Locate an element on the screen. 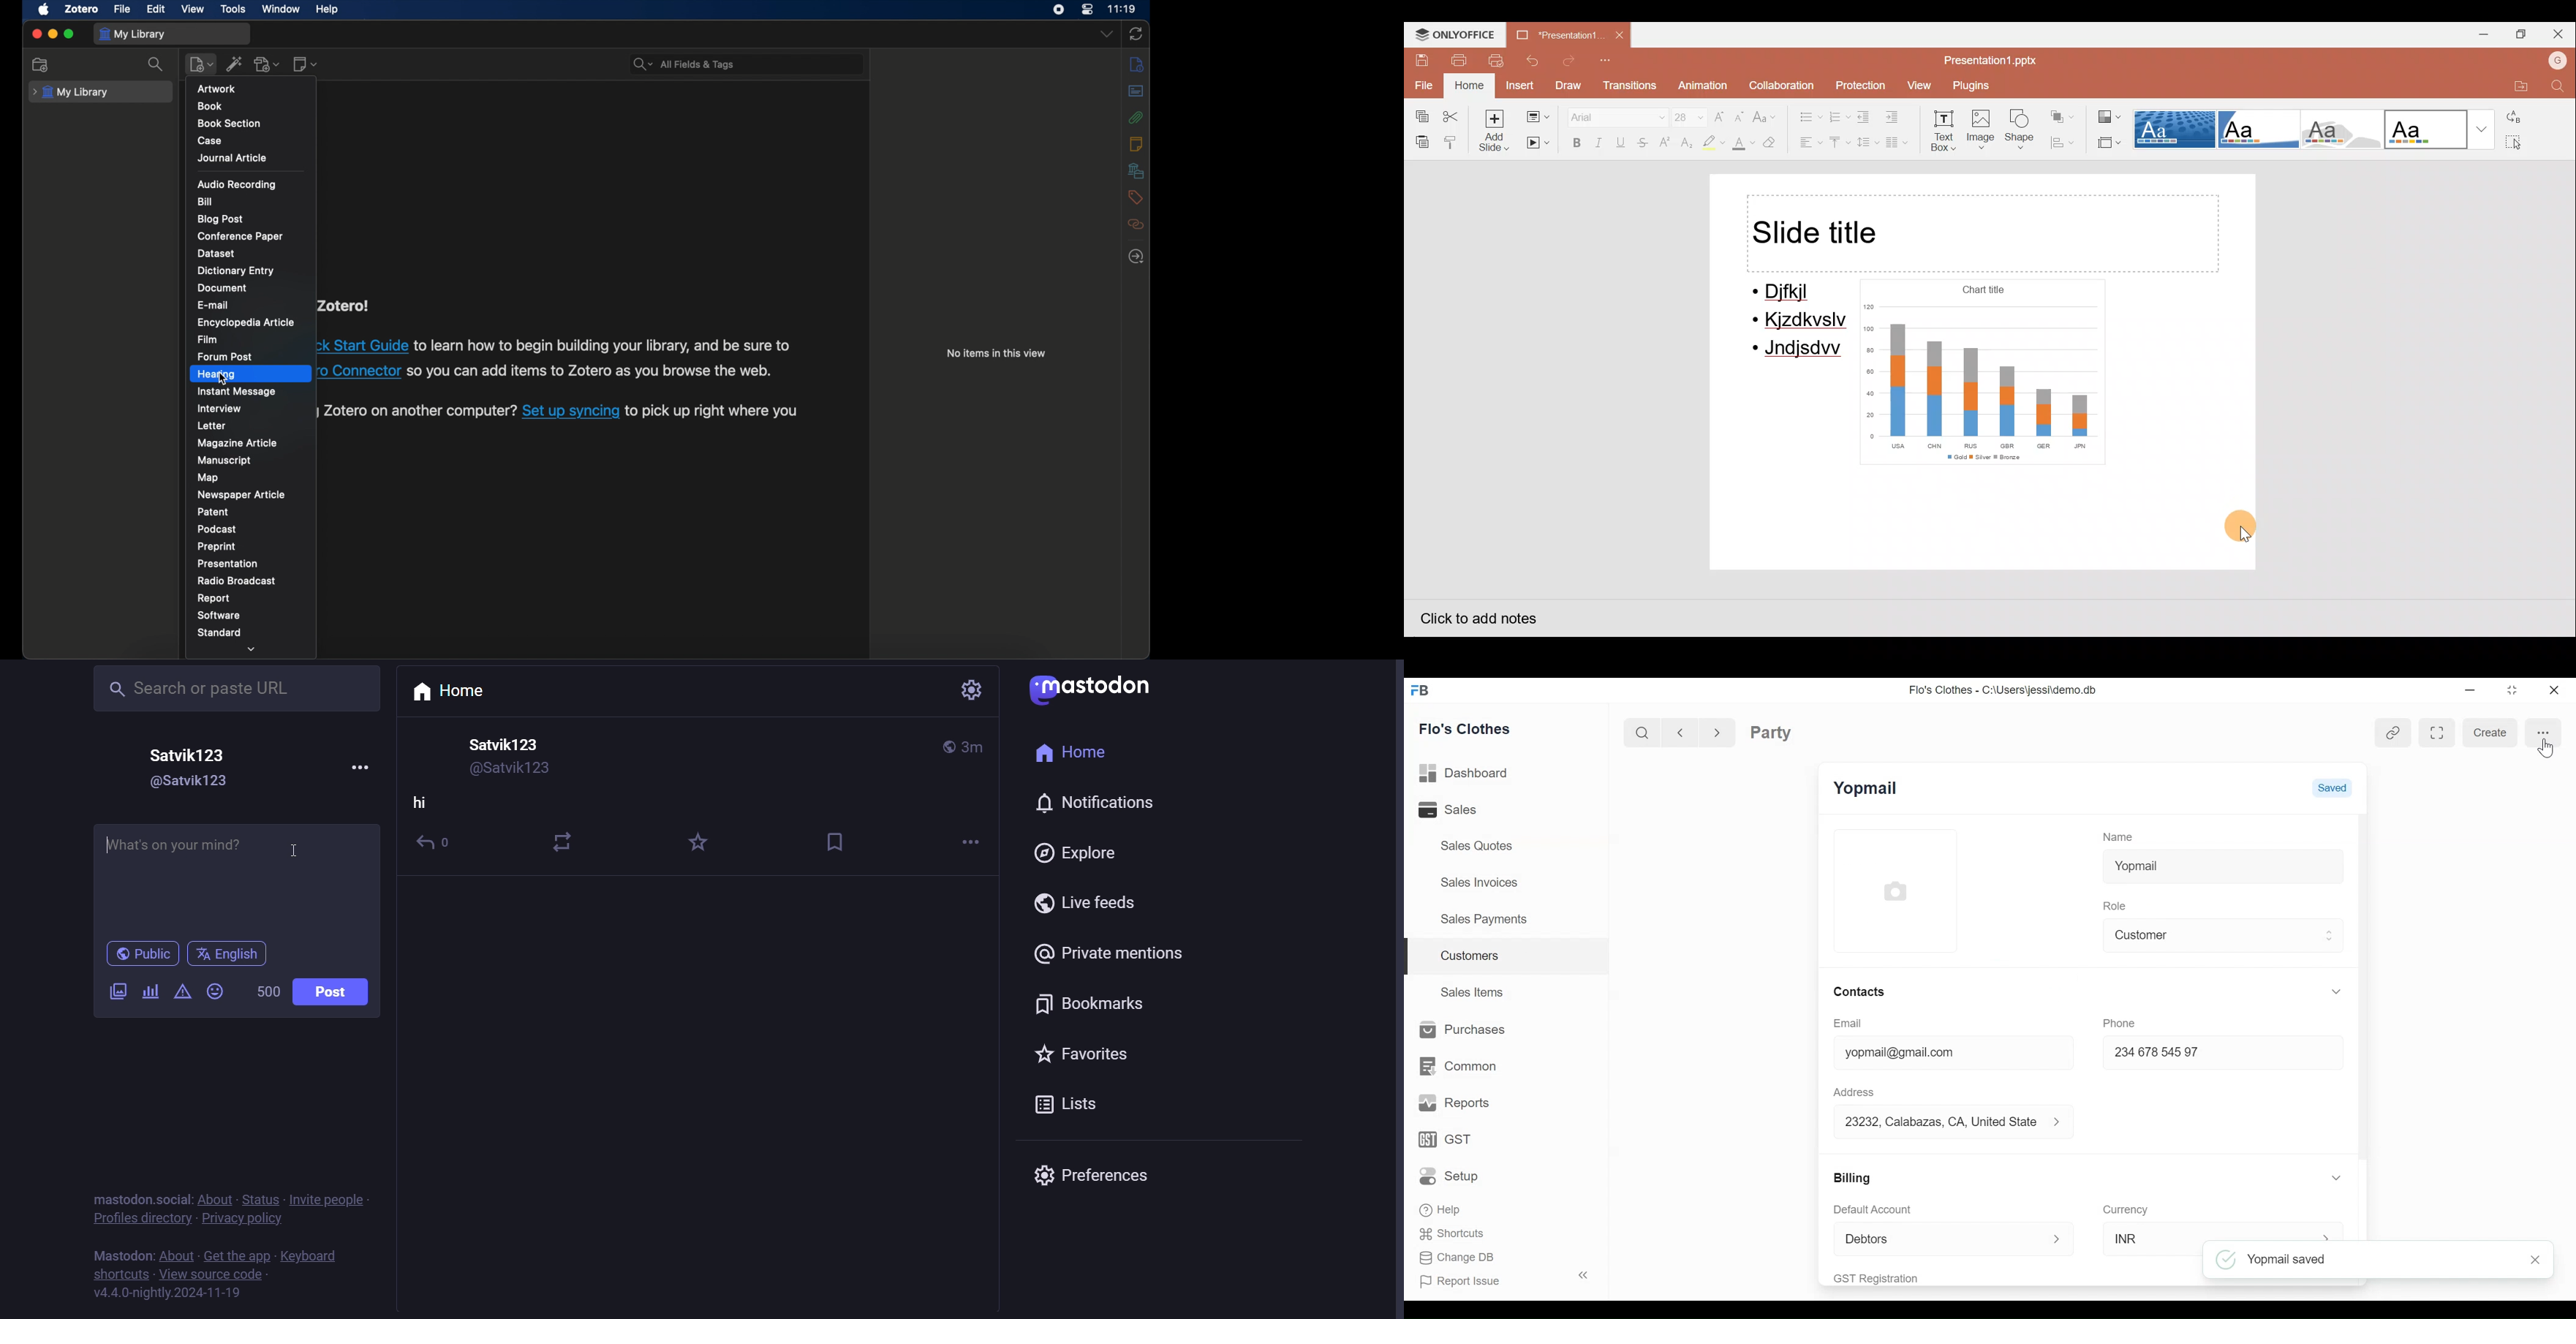  minimize is located at coordinates (2469, 689).